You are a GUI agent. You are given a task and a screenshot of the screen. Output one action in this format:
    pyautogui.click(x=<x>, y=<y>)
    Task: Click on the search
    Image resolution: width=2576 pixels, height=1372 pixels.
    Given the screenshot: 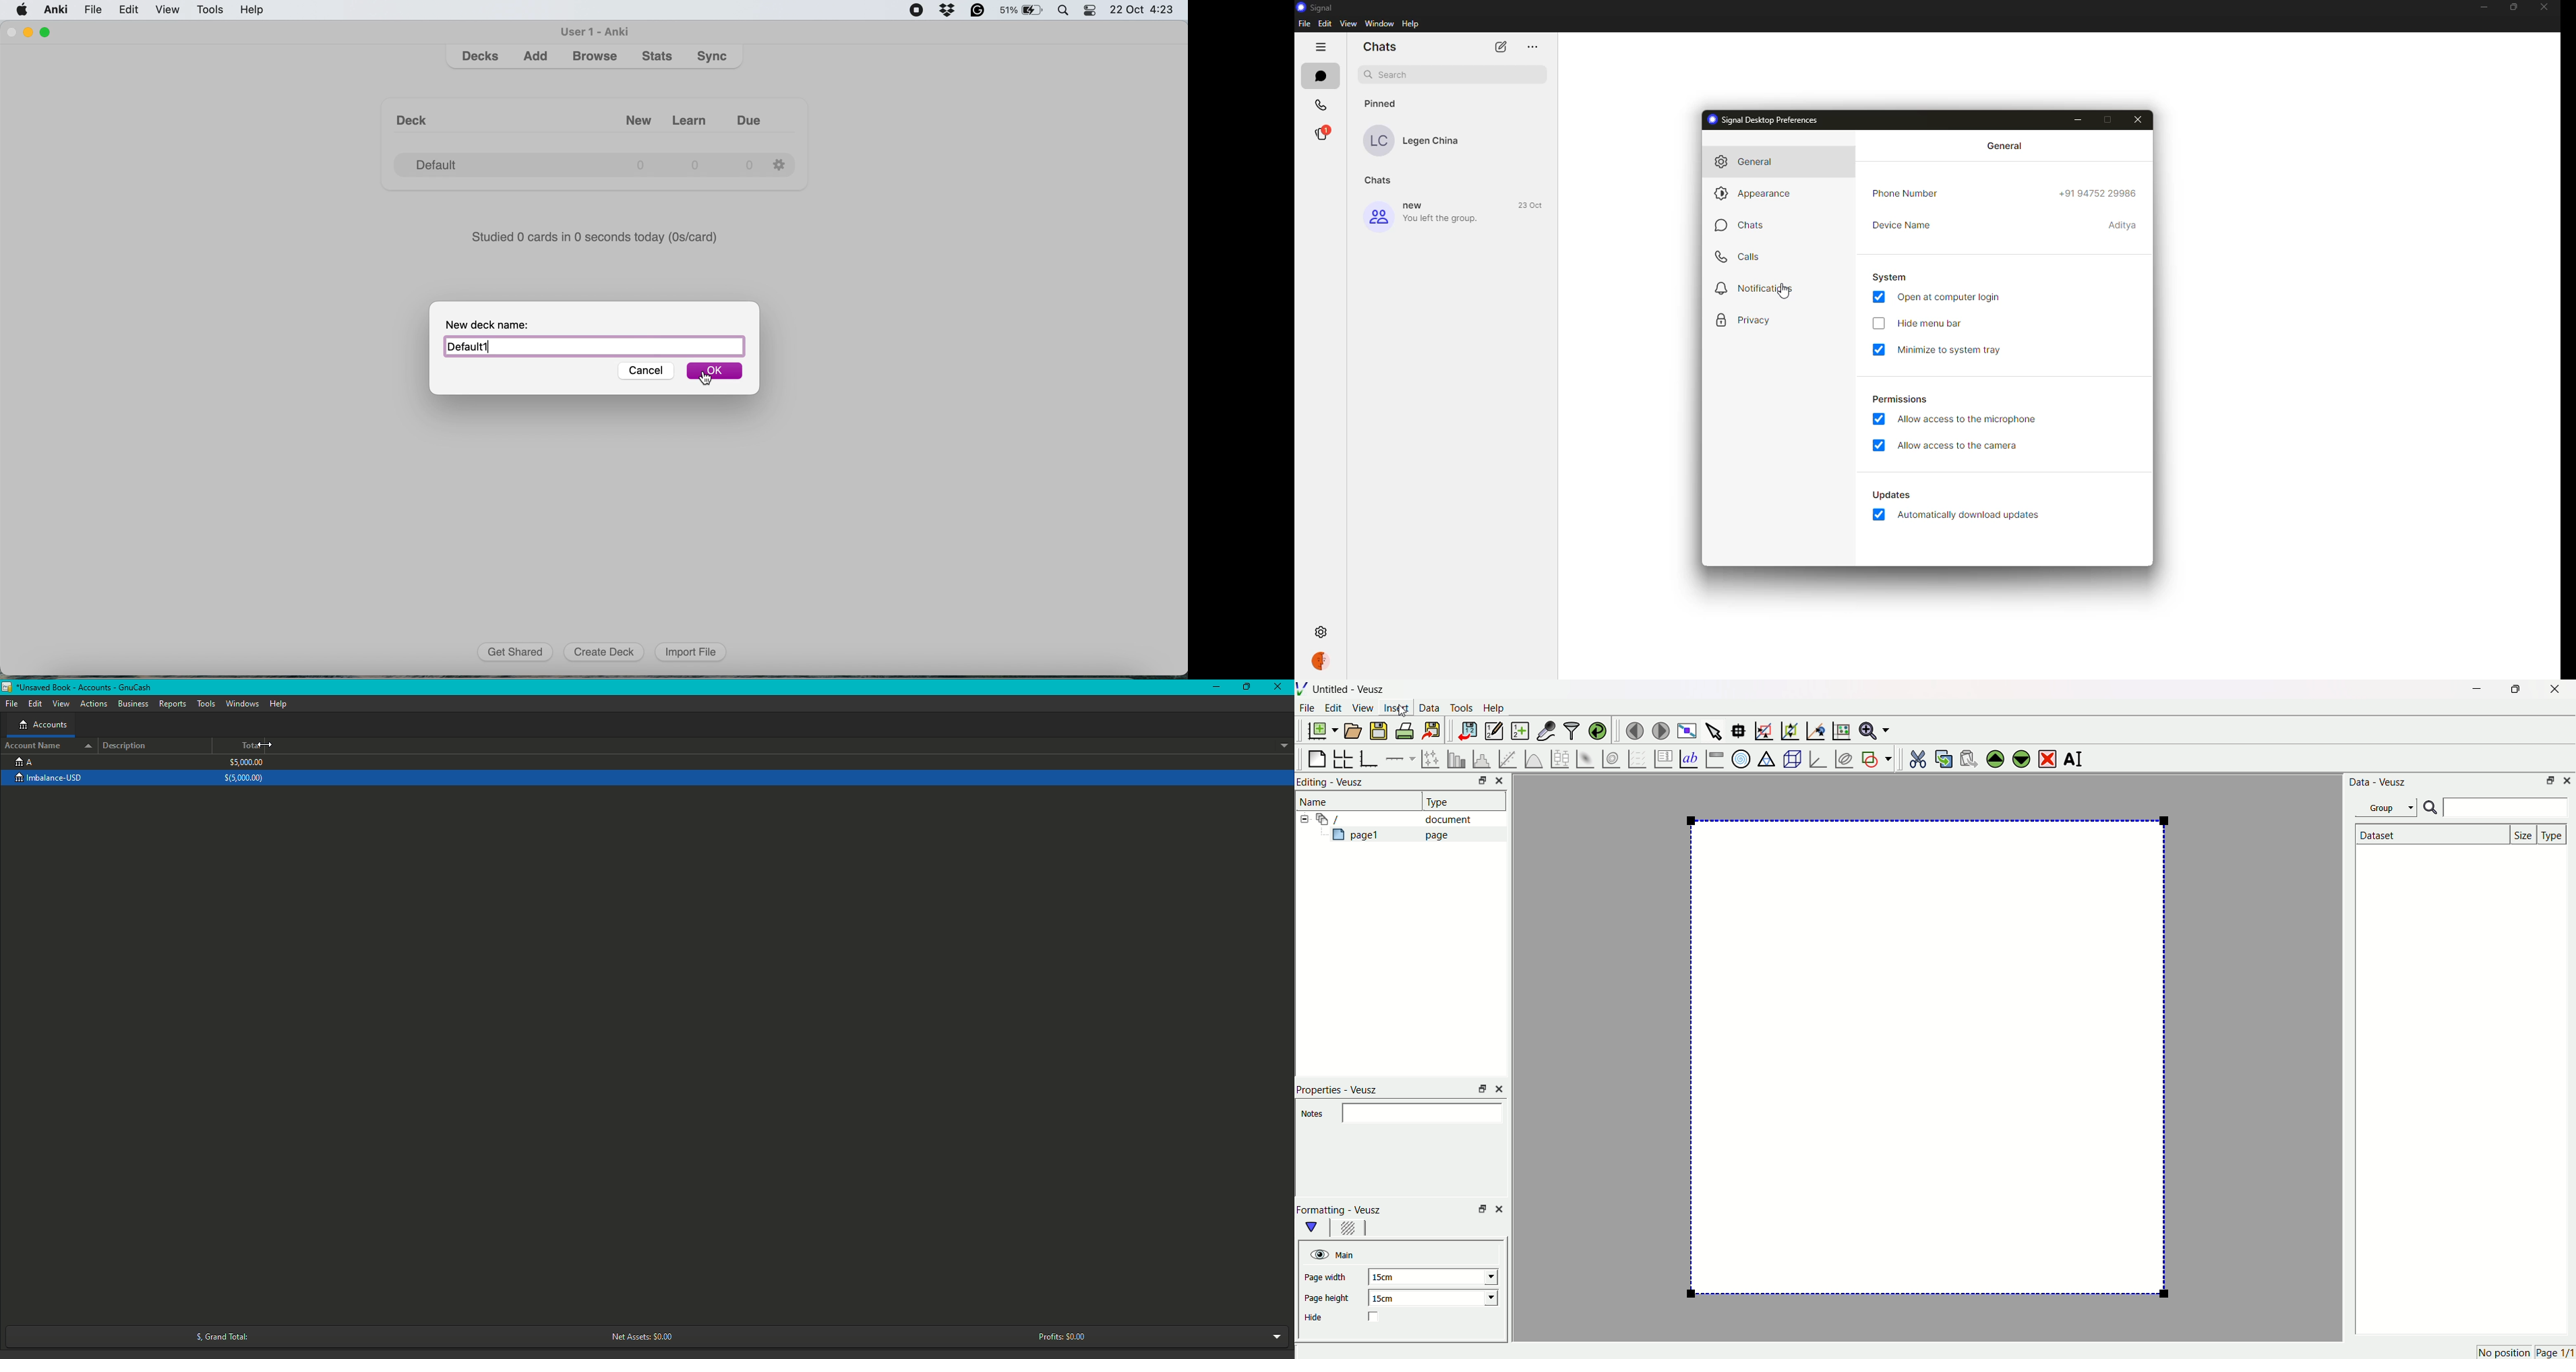 What is the action you would take?
    pyautogui.click(x=1454, y=75)
    